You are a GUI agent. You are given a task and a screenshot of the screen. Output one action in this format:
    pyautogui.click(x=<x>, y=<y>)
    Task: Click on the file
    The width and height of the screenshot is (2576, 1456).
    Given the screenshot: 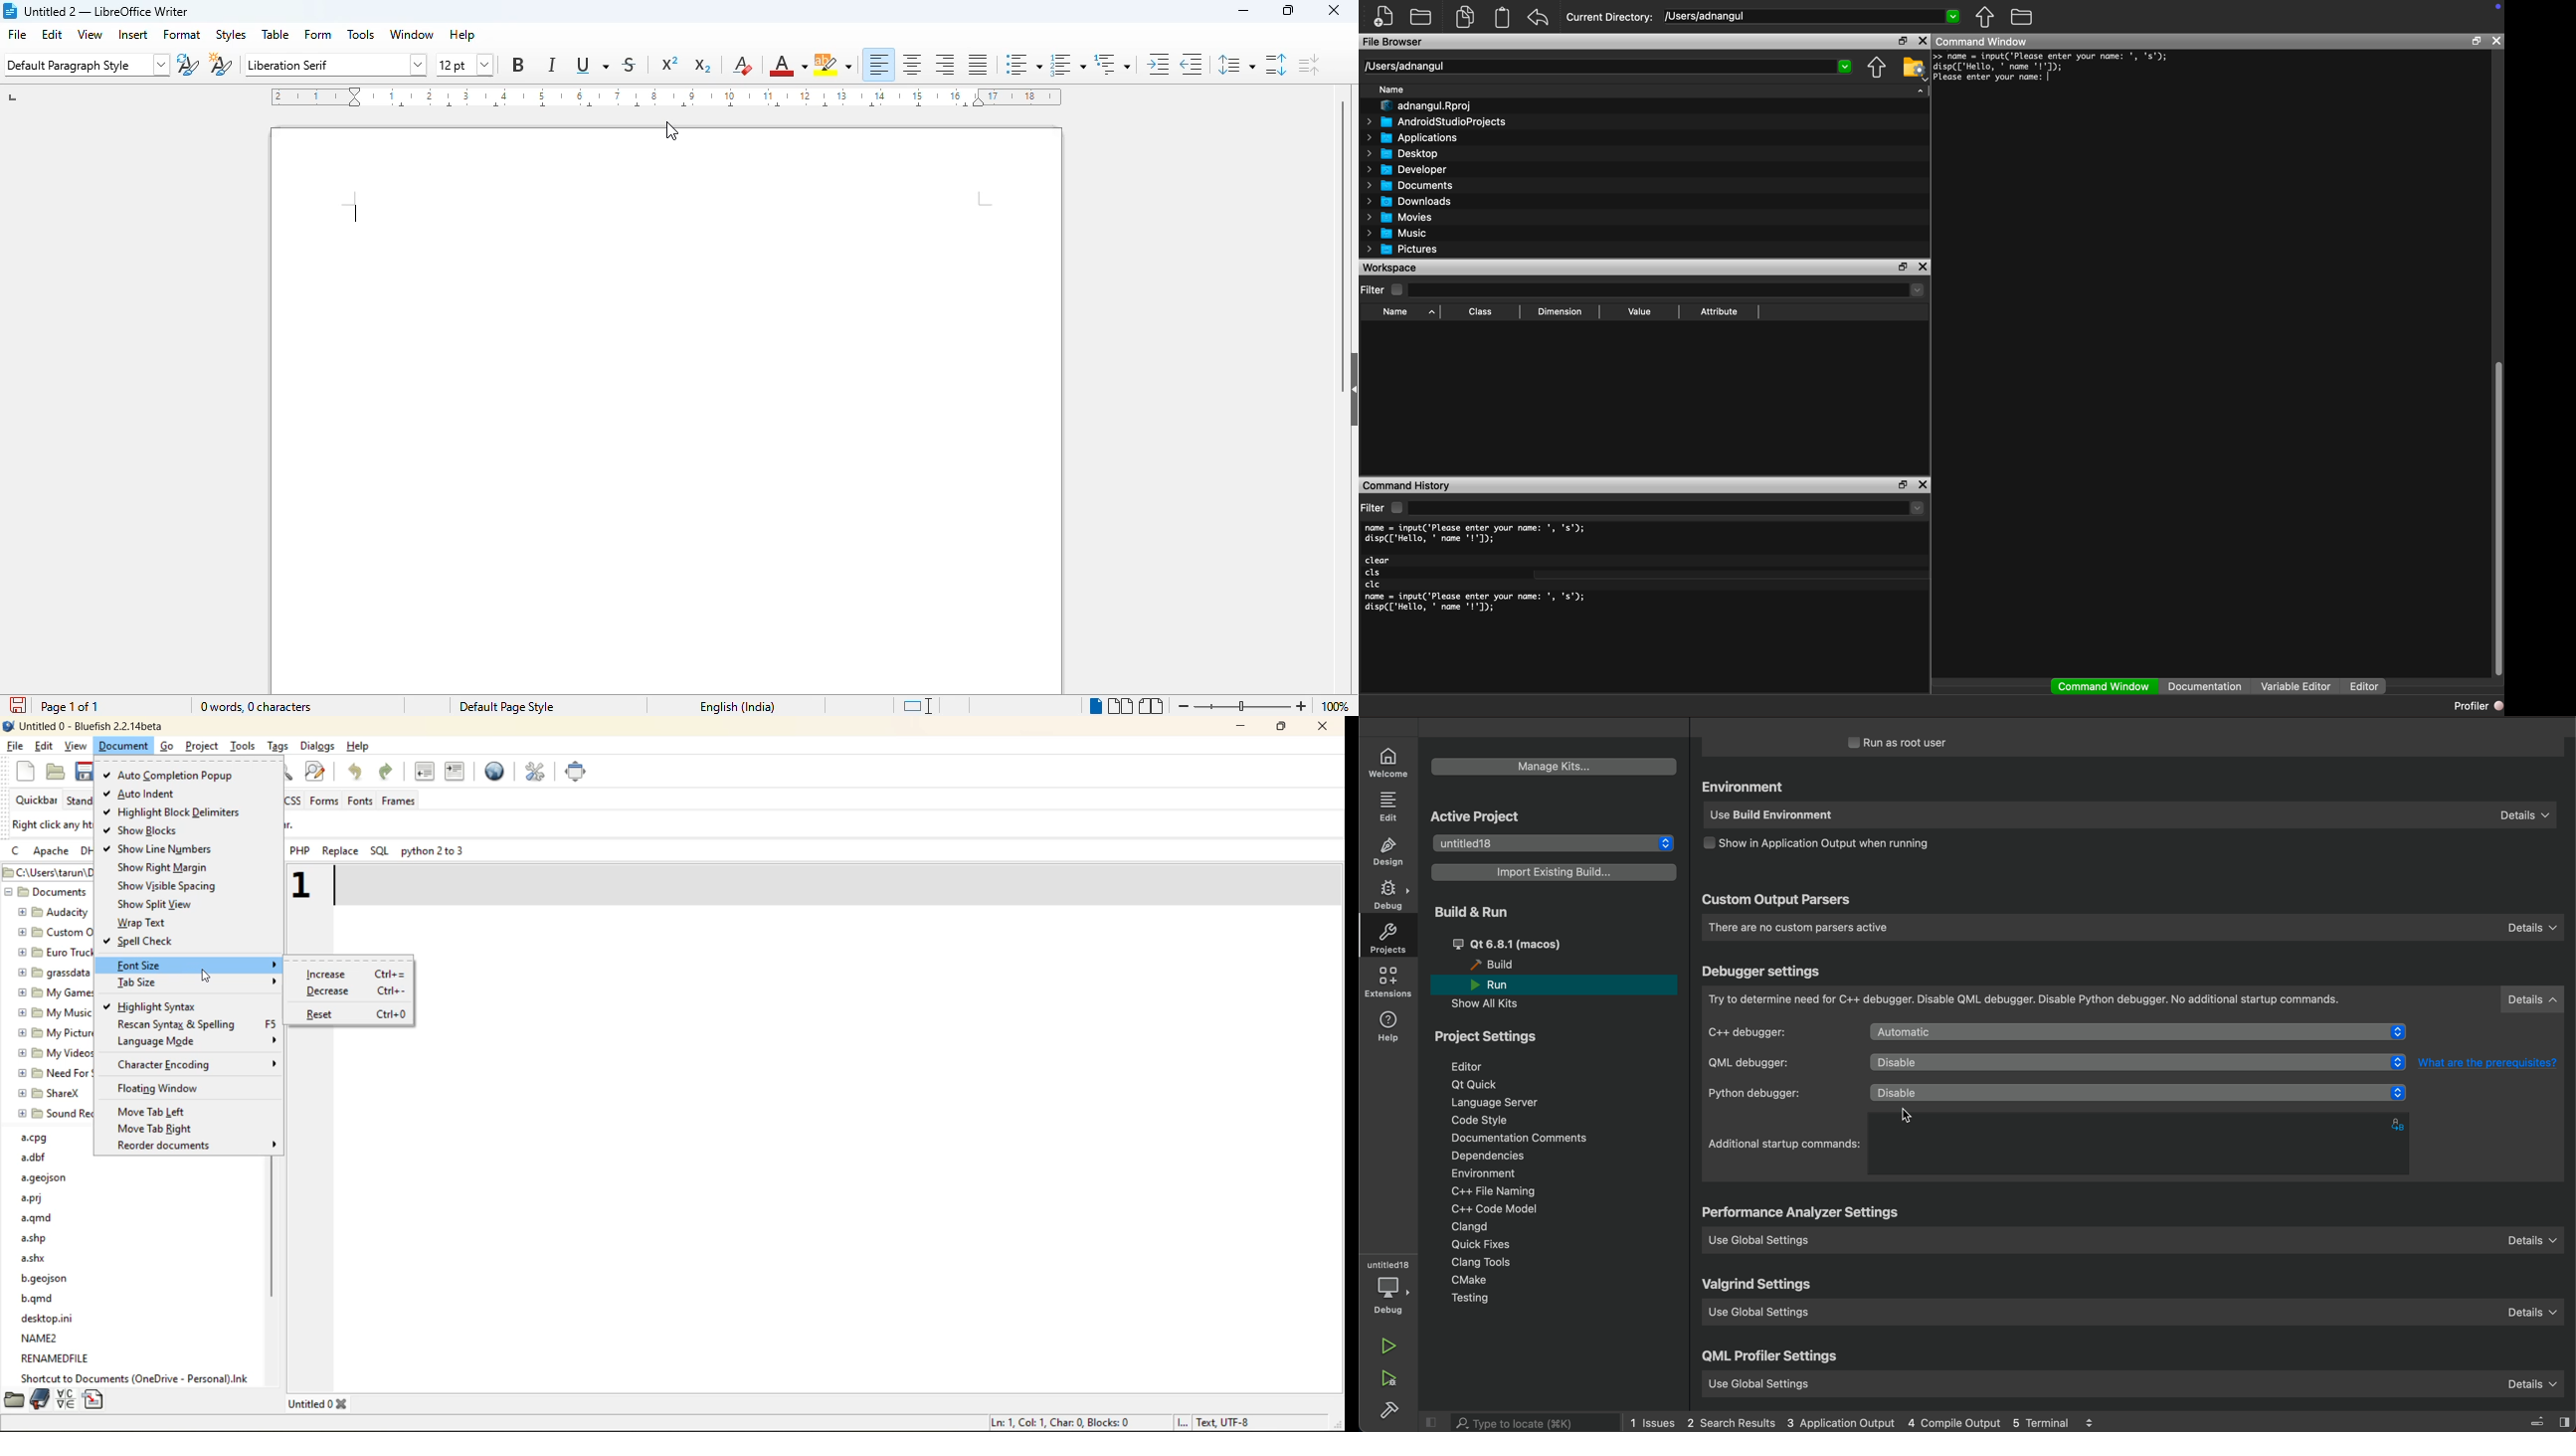 What is the action you would take?
    pyautogui.click(x=17, y=34)
    